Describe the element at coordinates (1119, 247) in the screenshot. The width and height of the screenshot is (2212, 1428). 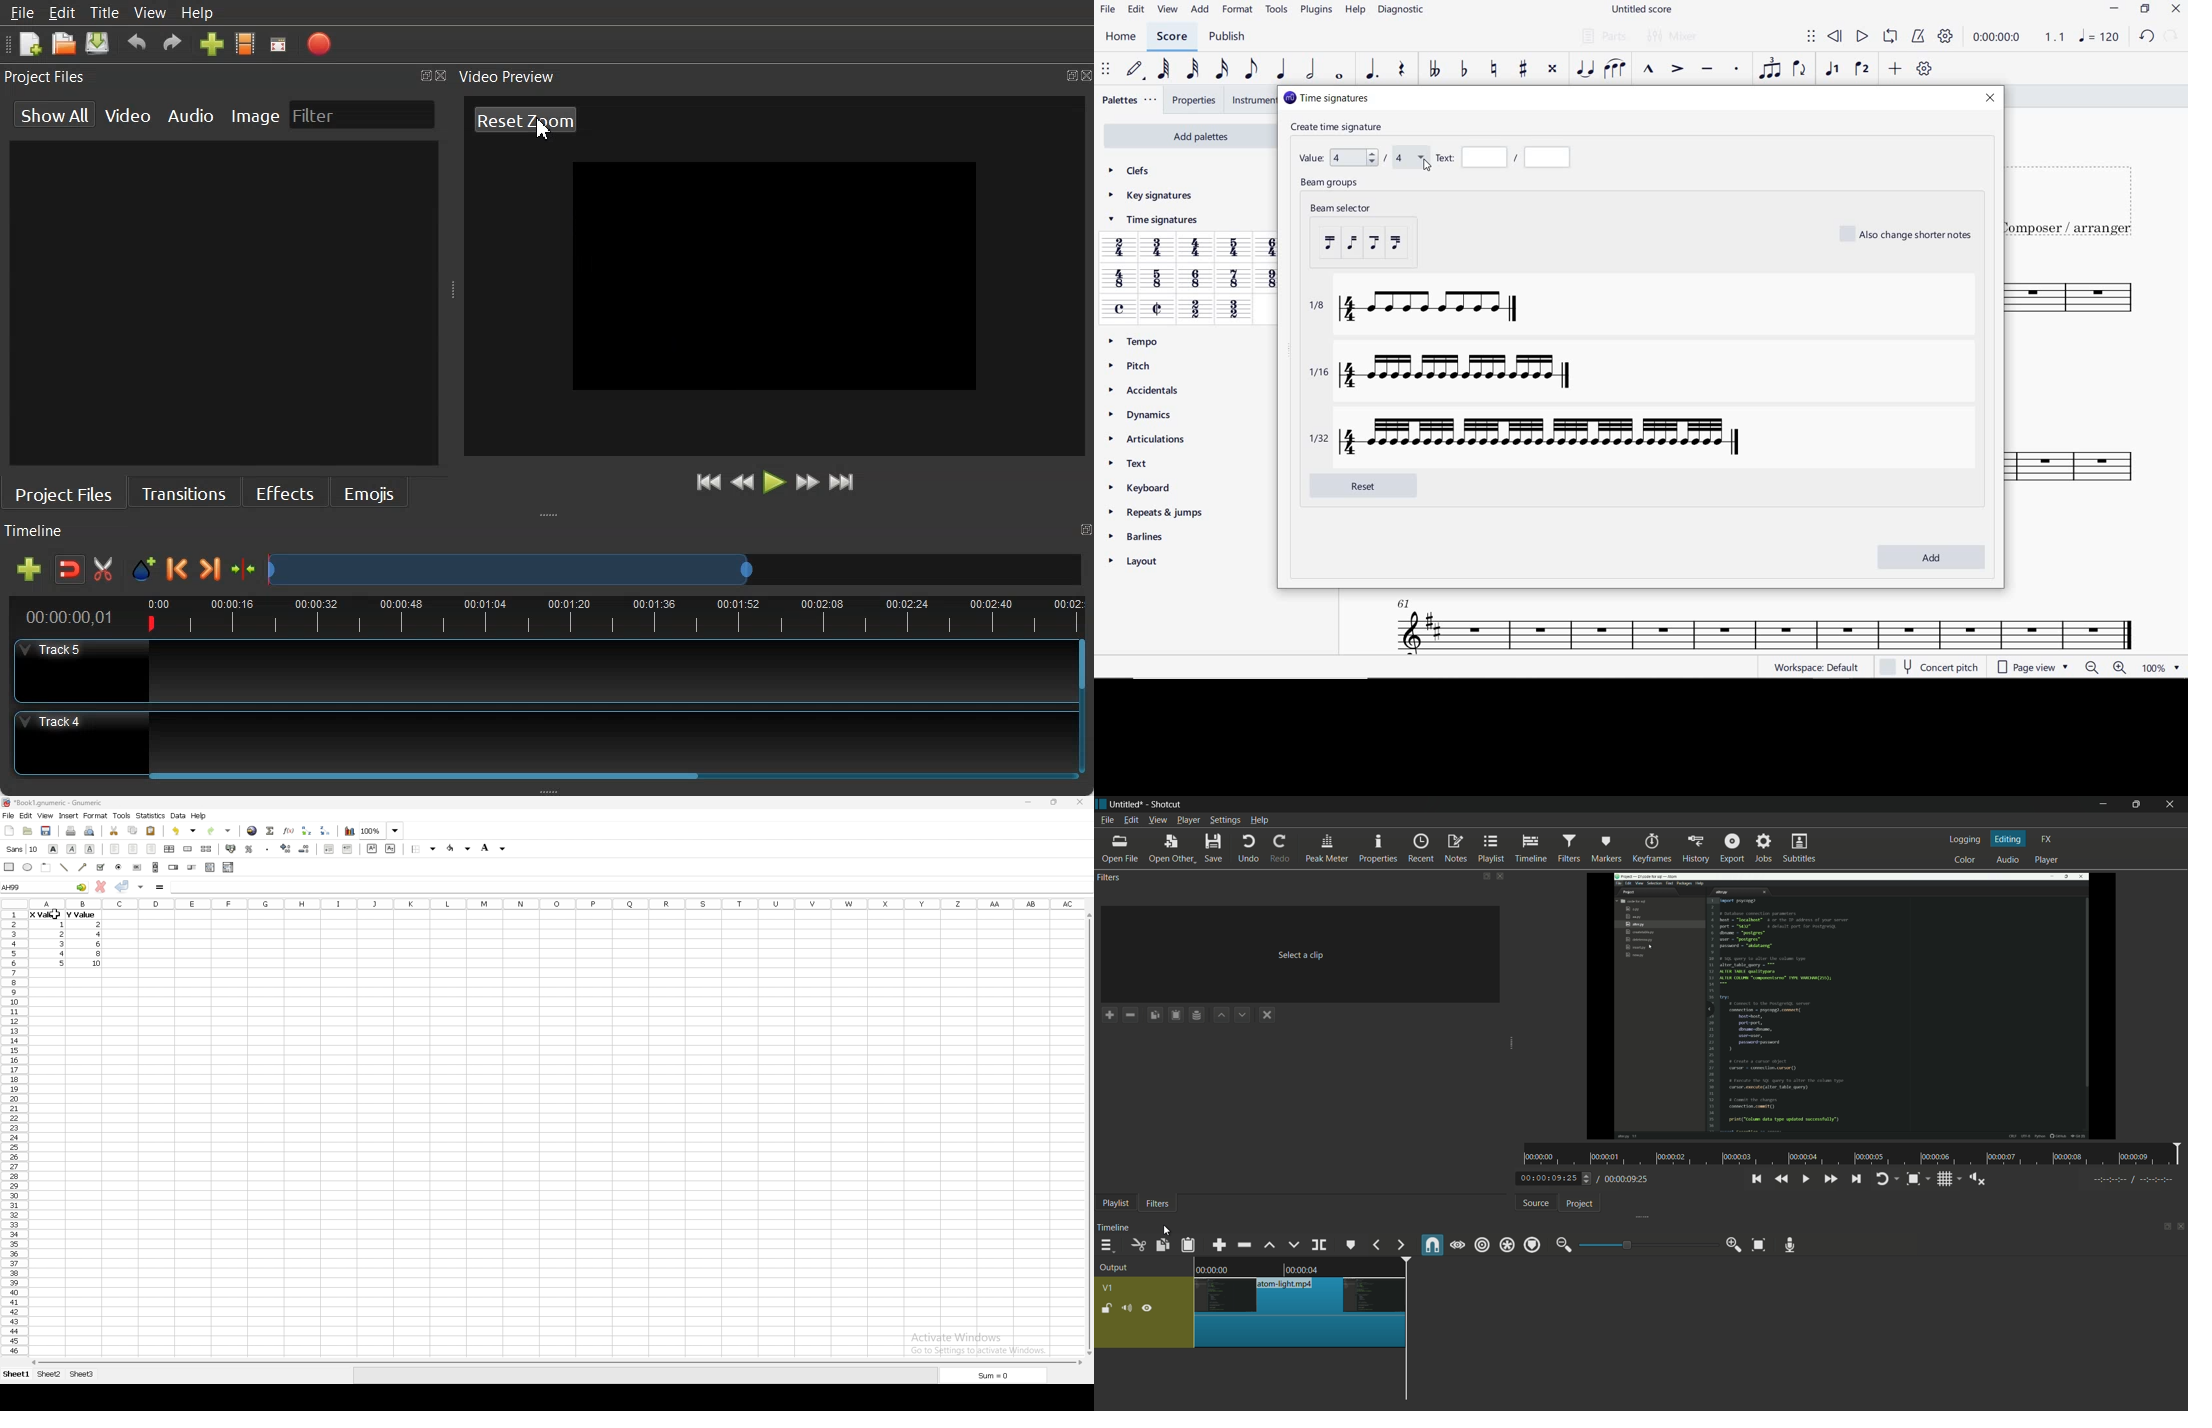
I see `2/4` at that location.